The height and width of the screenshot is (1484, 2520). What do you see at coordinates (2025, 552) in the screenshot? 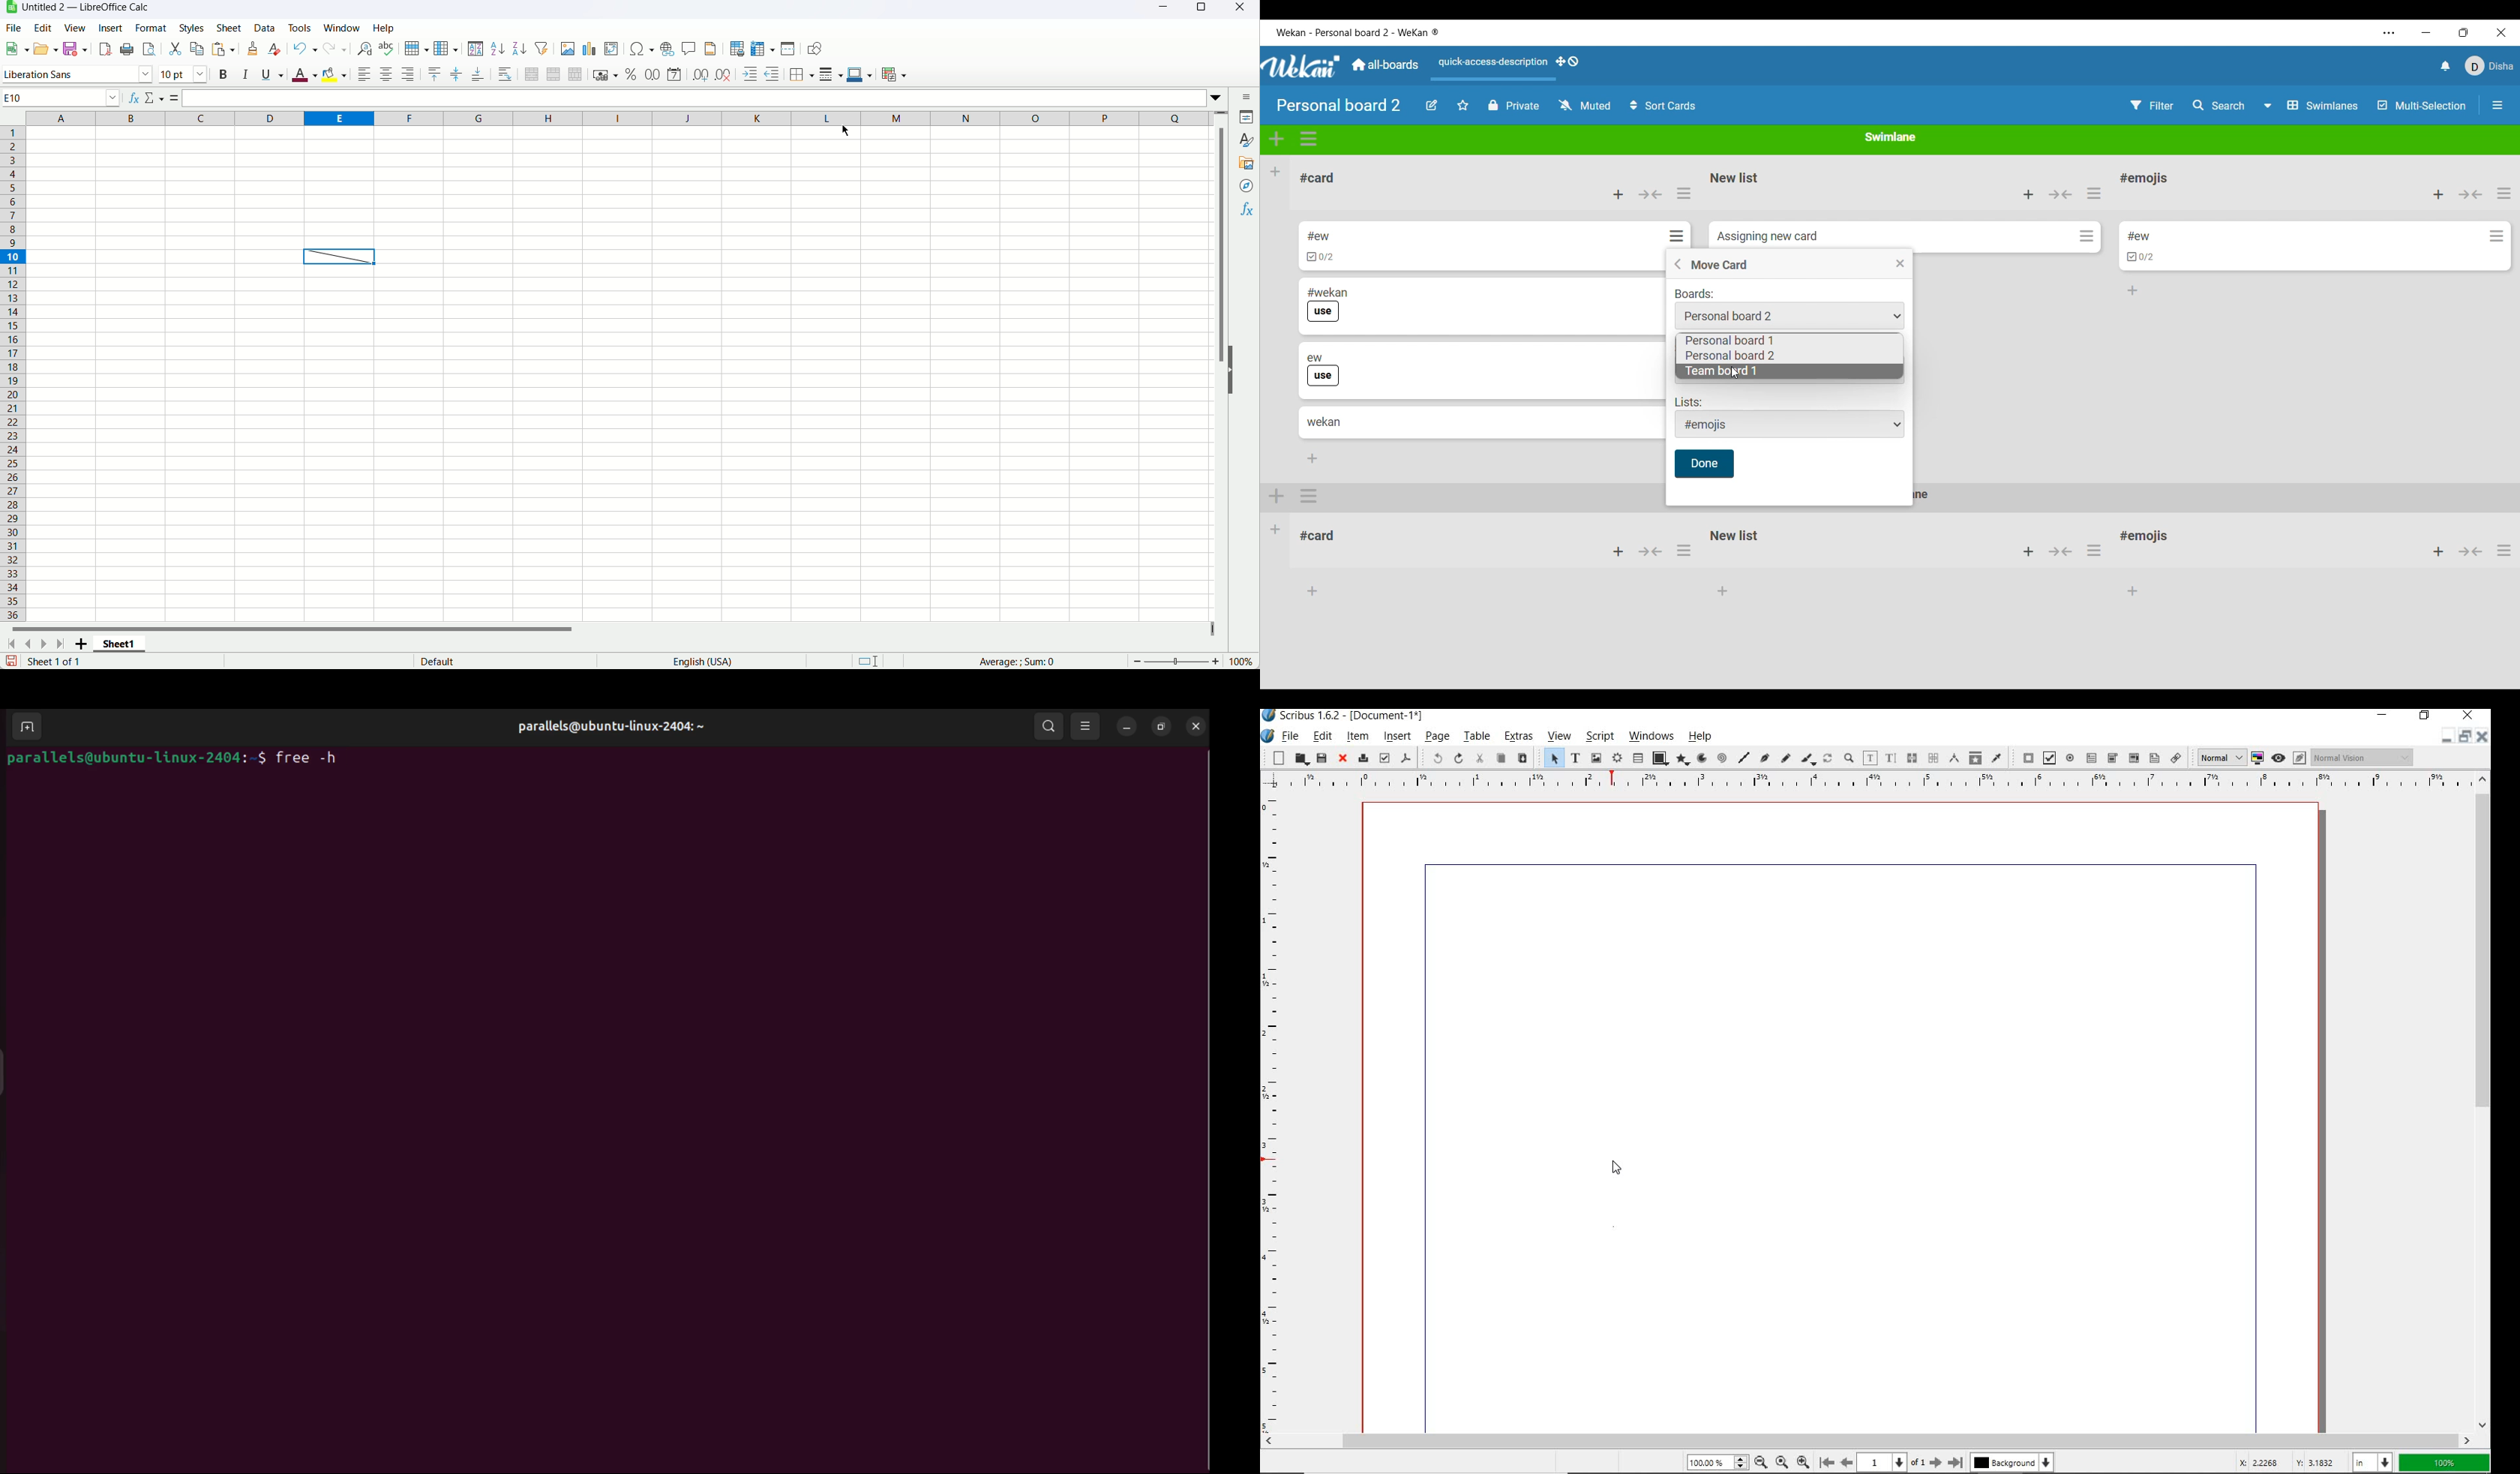
I see `add` at bounding box center [2025, 552].